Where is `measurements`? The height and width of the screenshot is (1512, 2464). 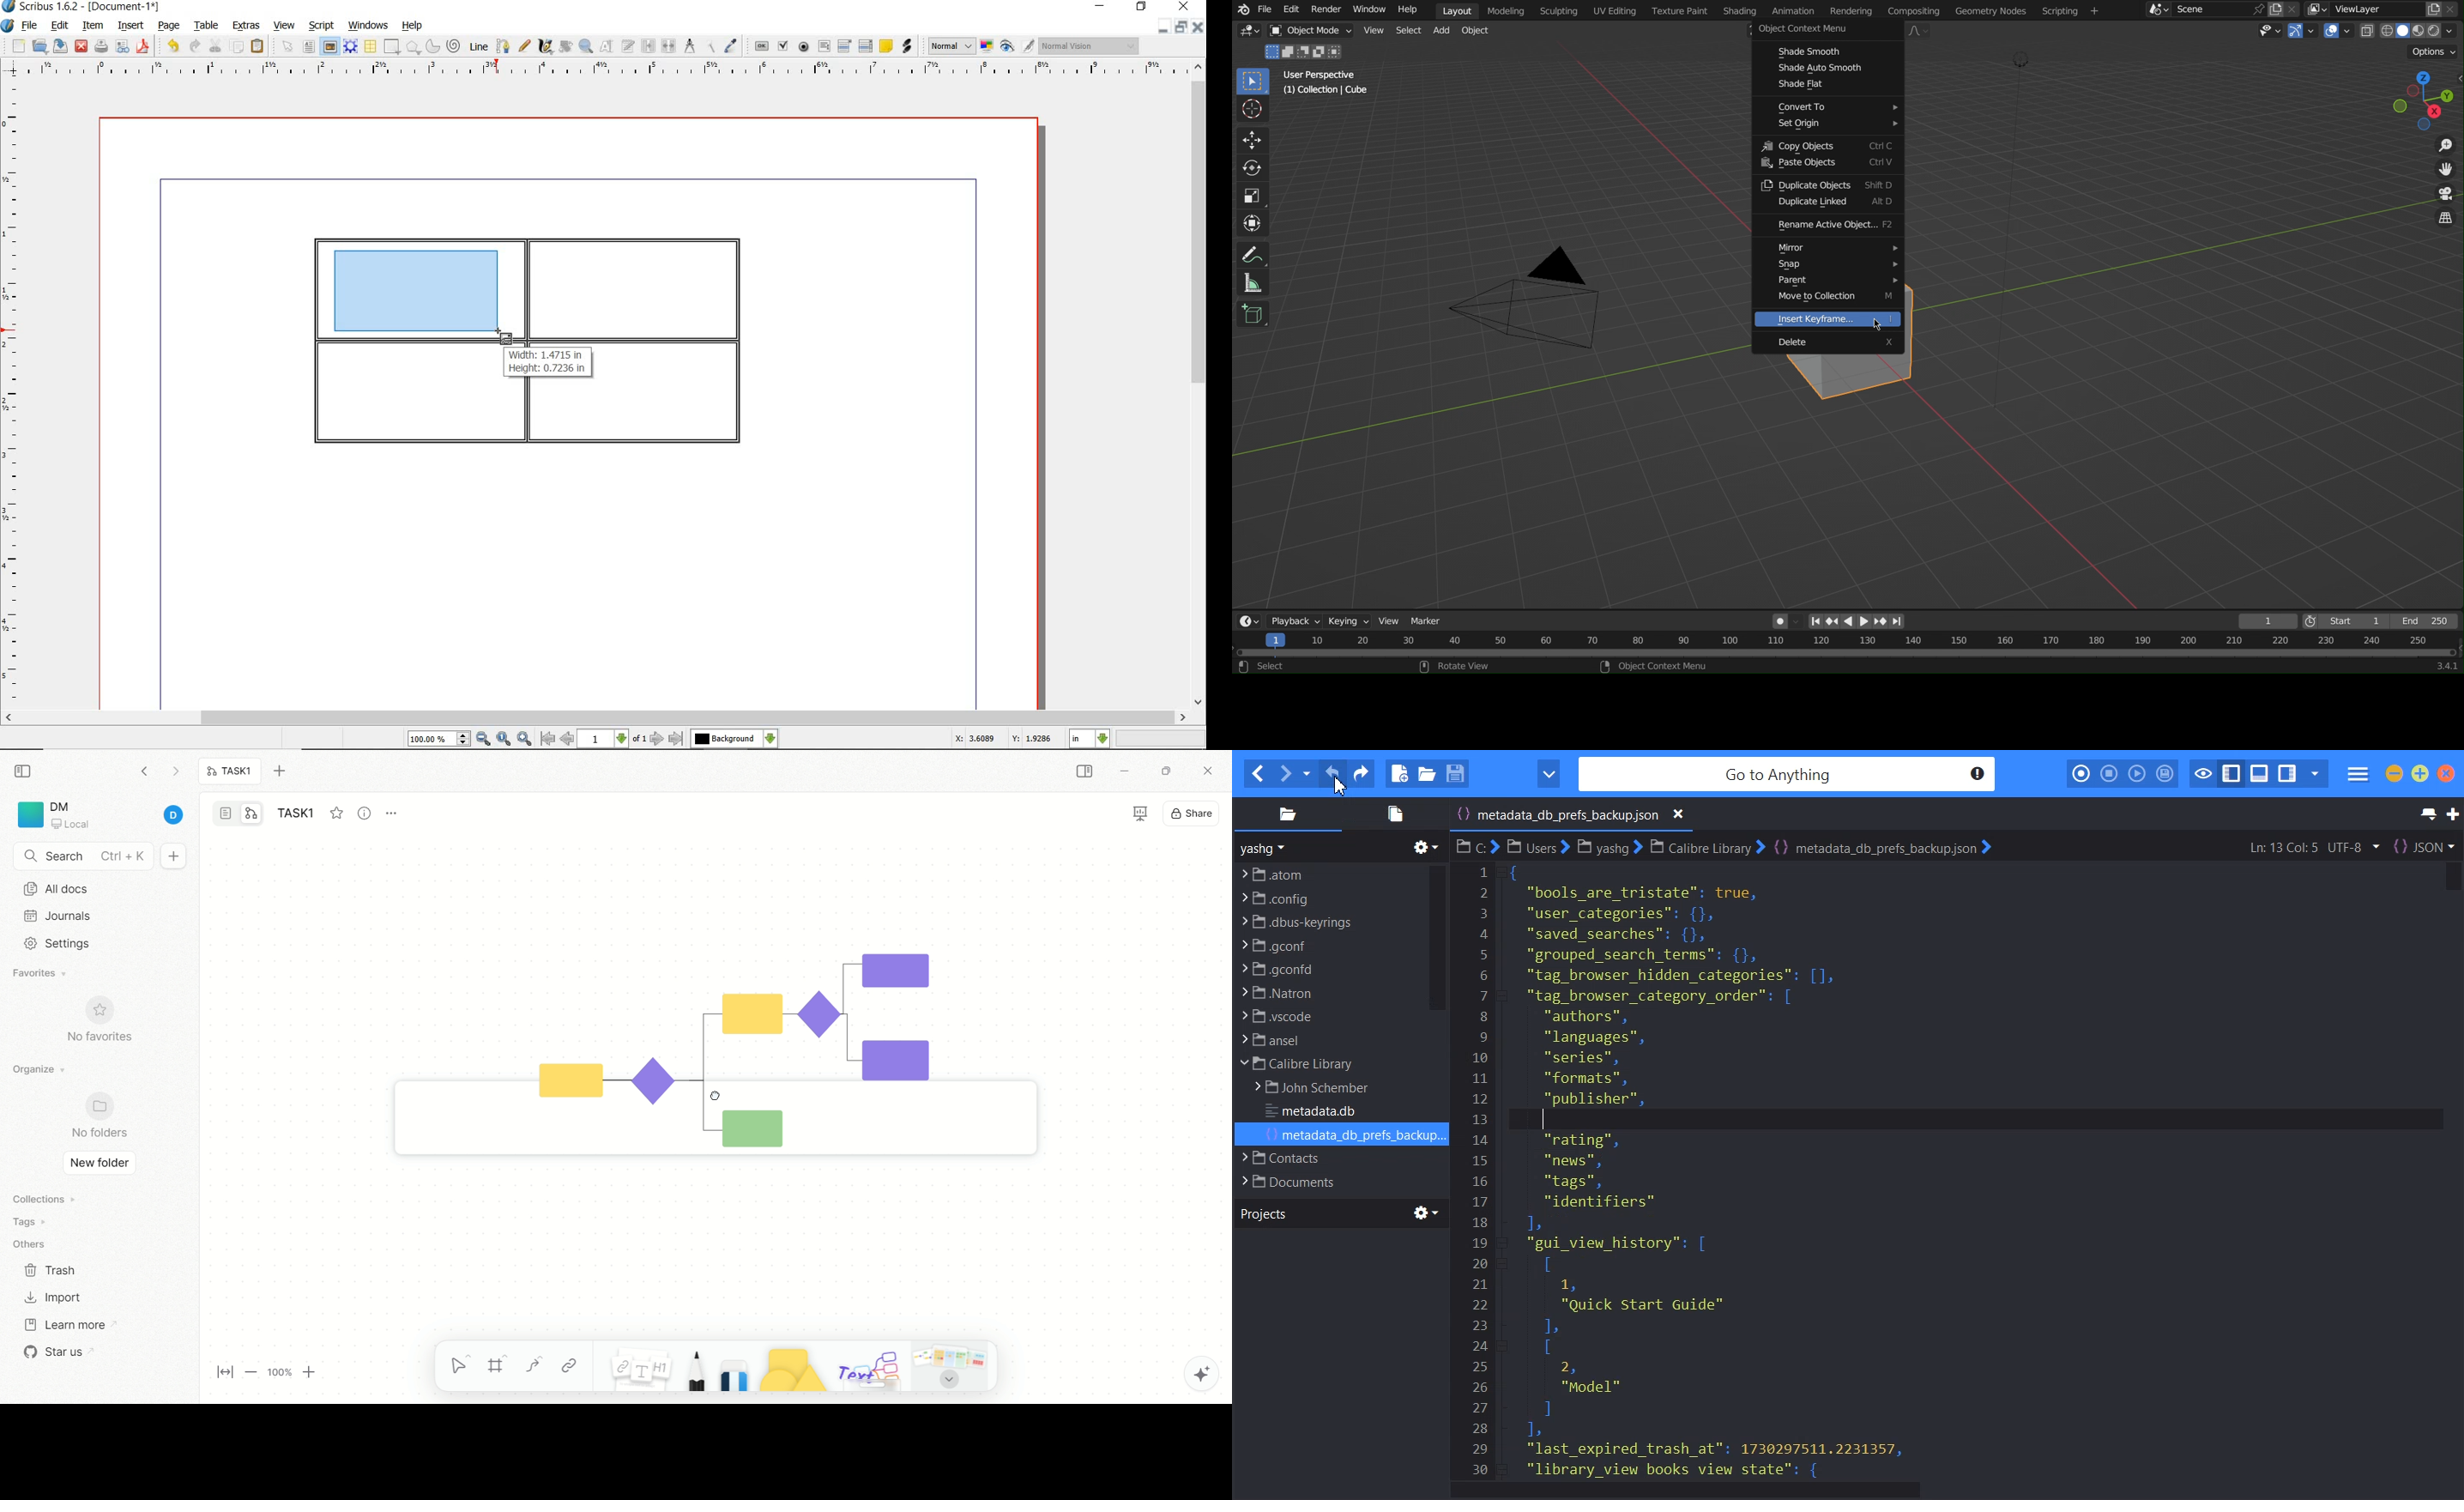
measurements is located at coordinates (690, 46).